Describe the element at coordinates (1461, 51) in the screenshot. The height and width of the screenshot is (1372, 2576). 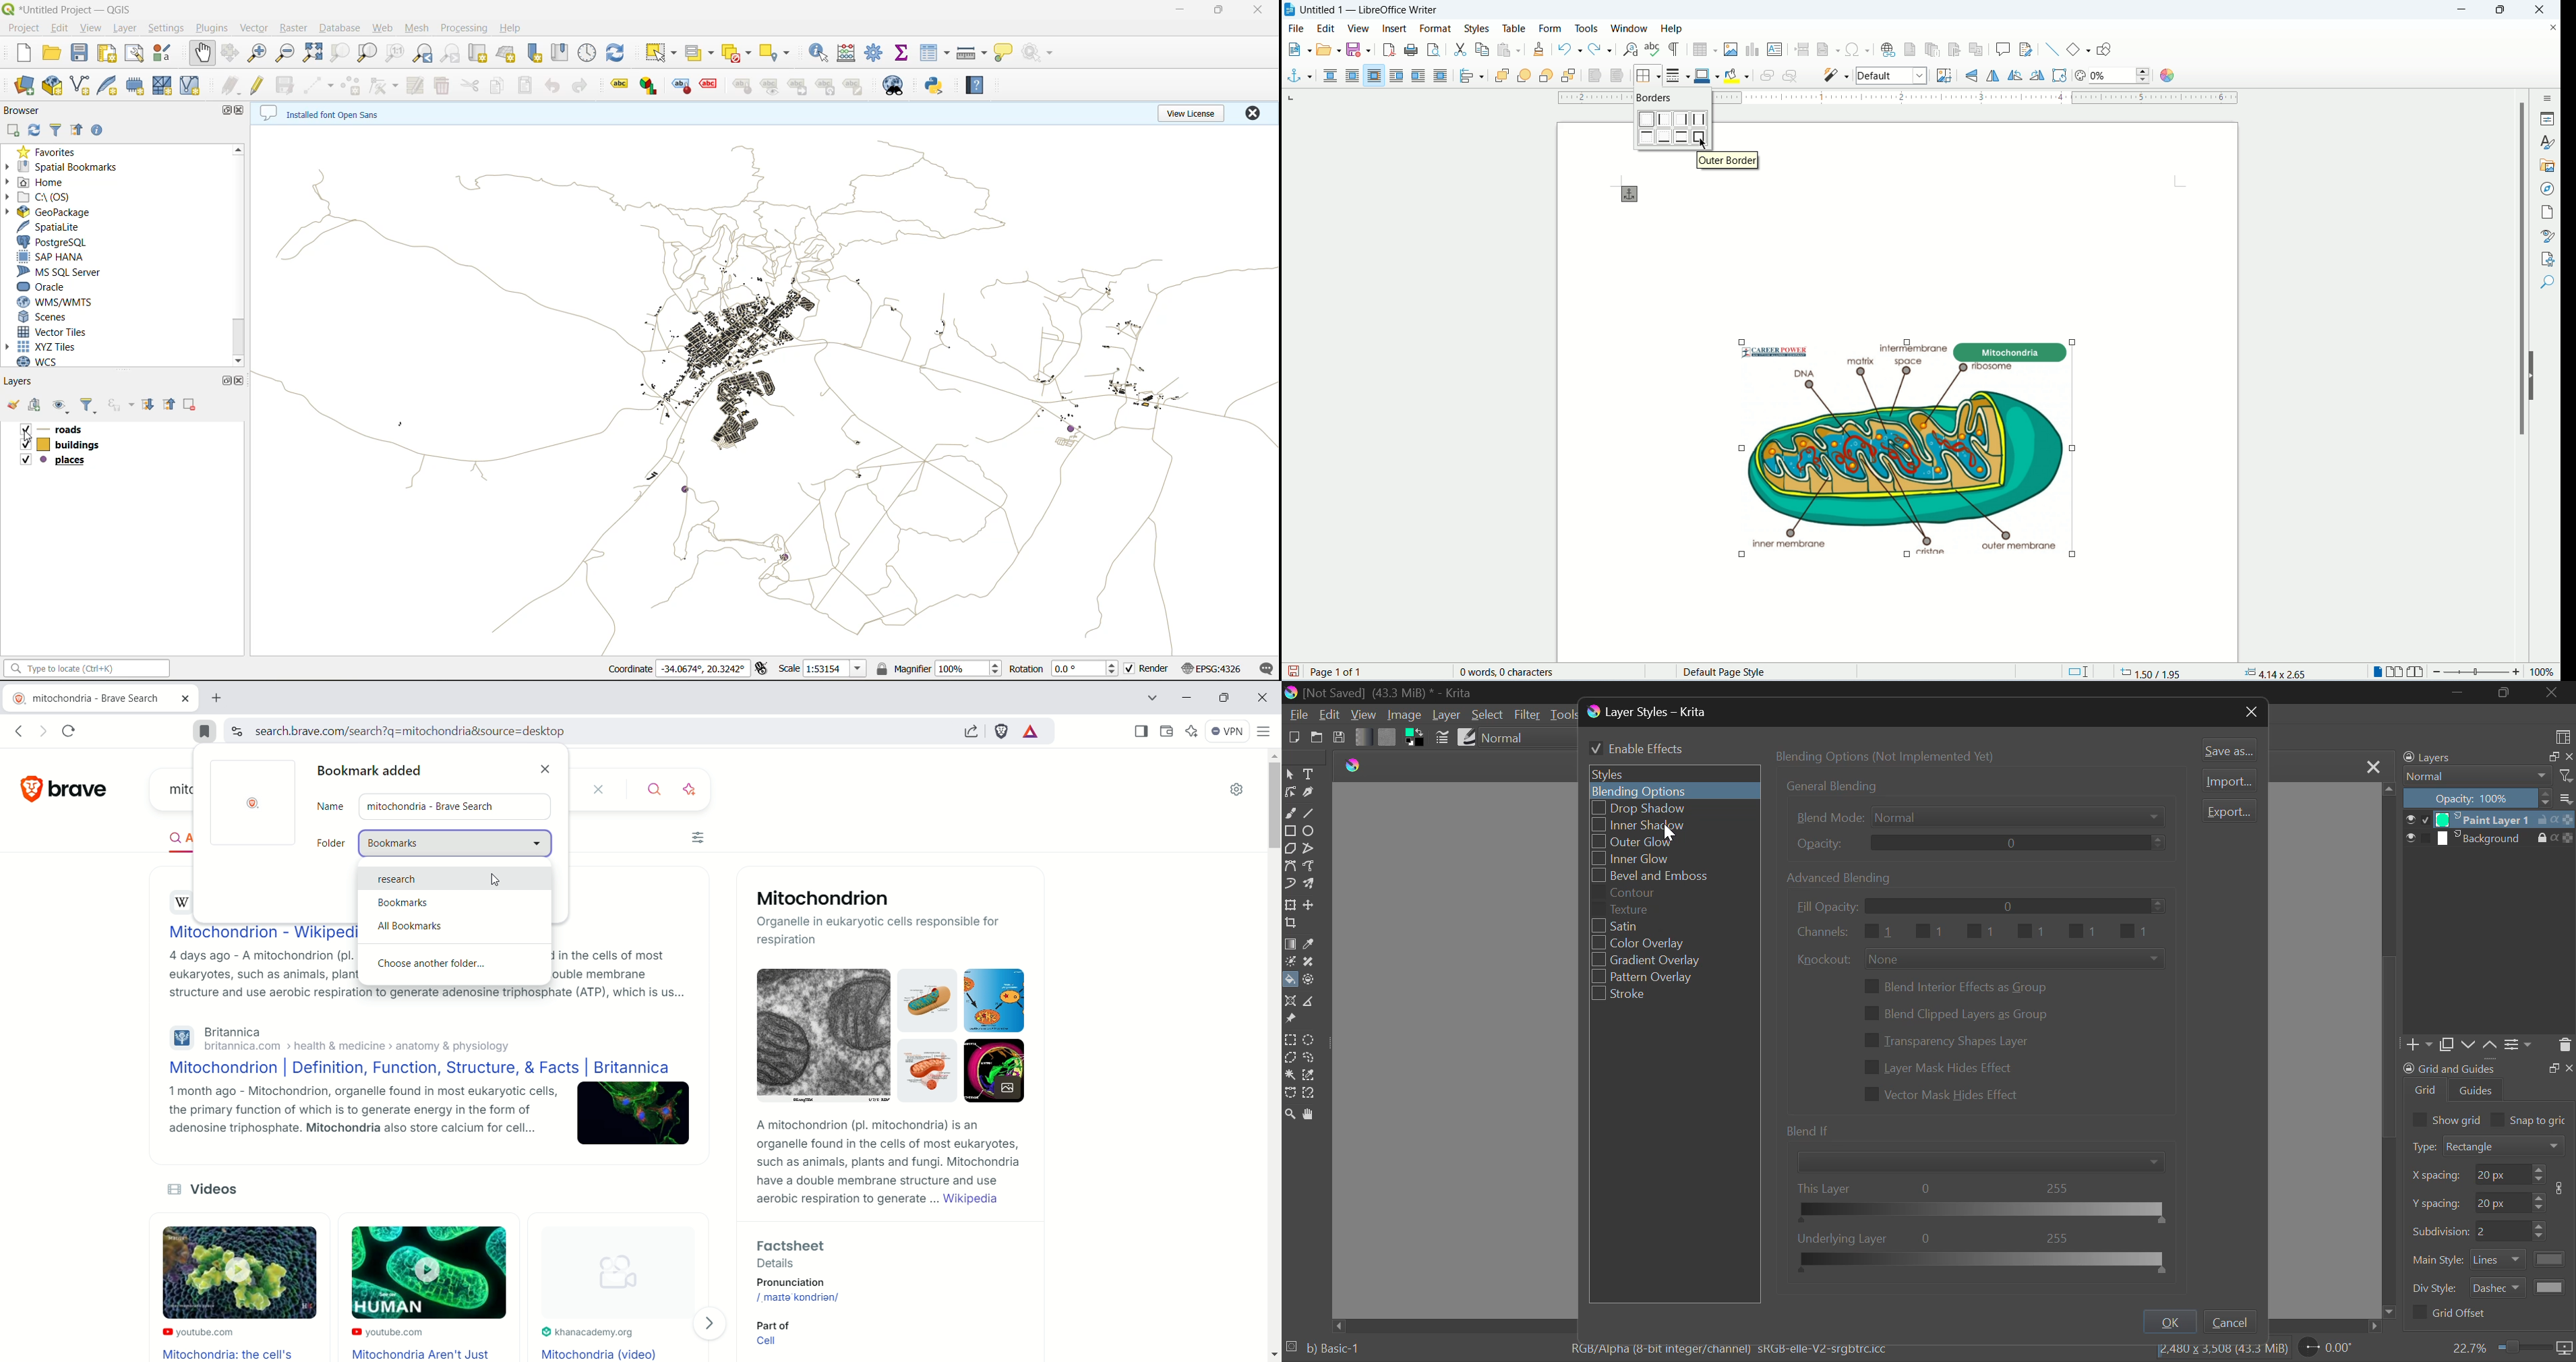
I see `cut` at that location.